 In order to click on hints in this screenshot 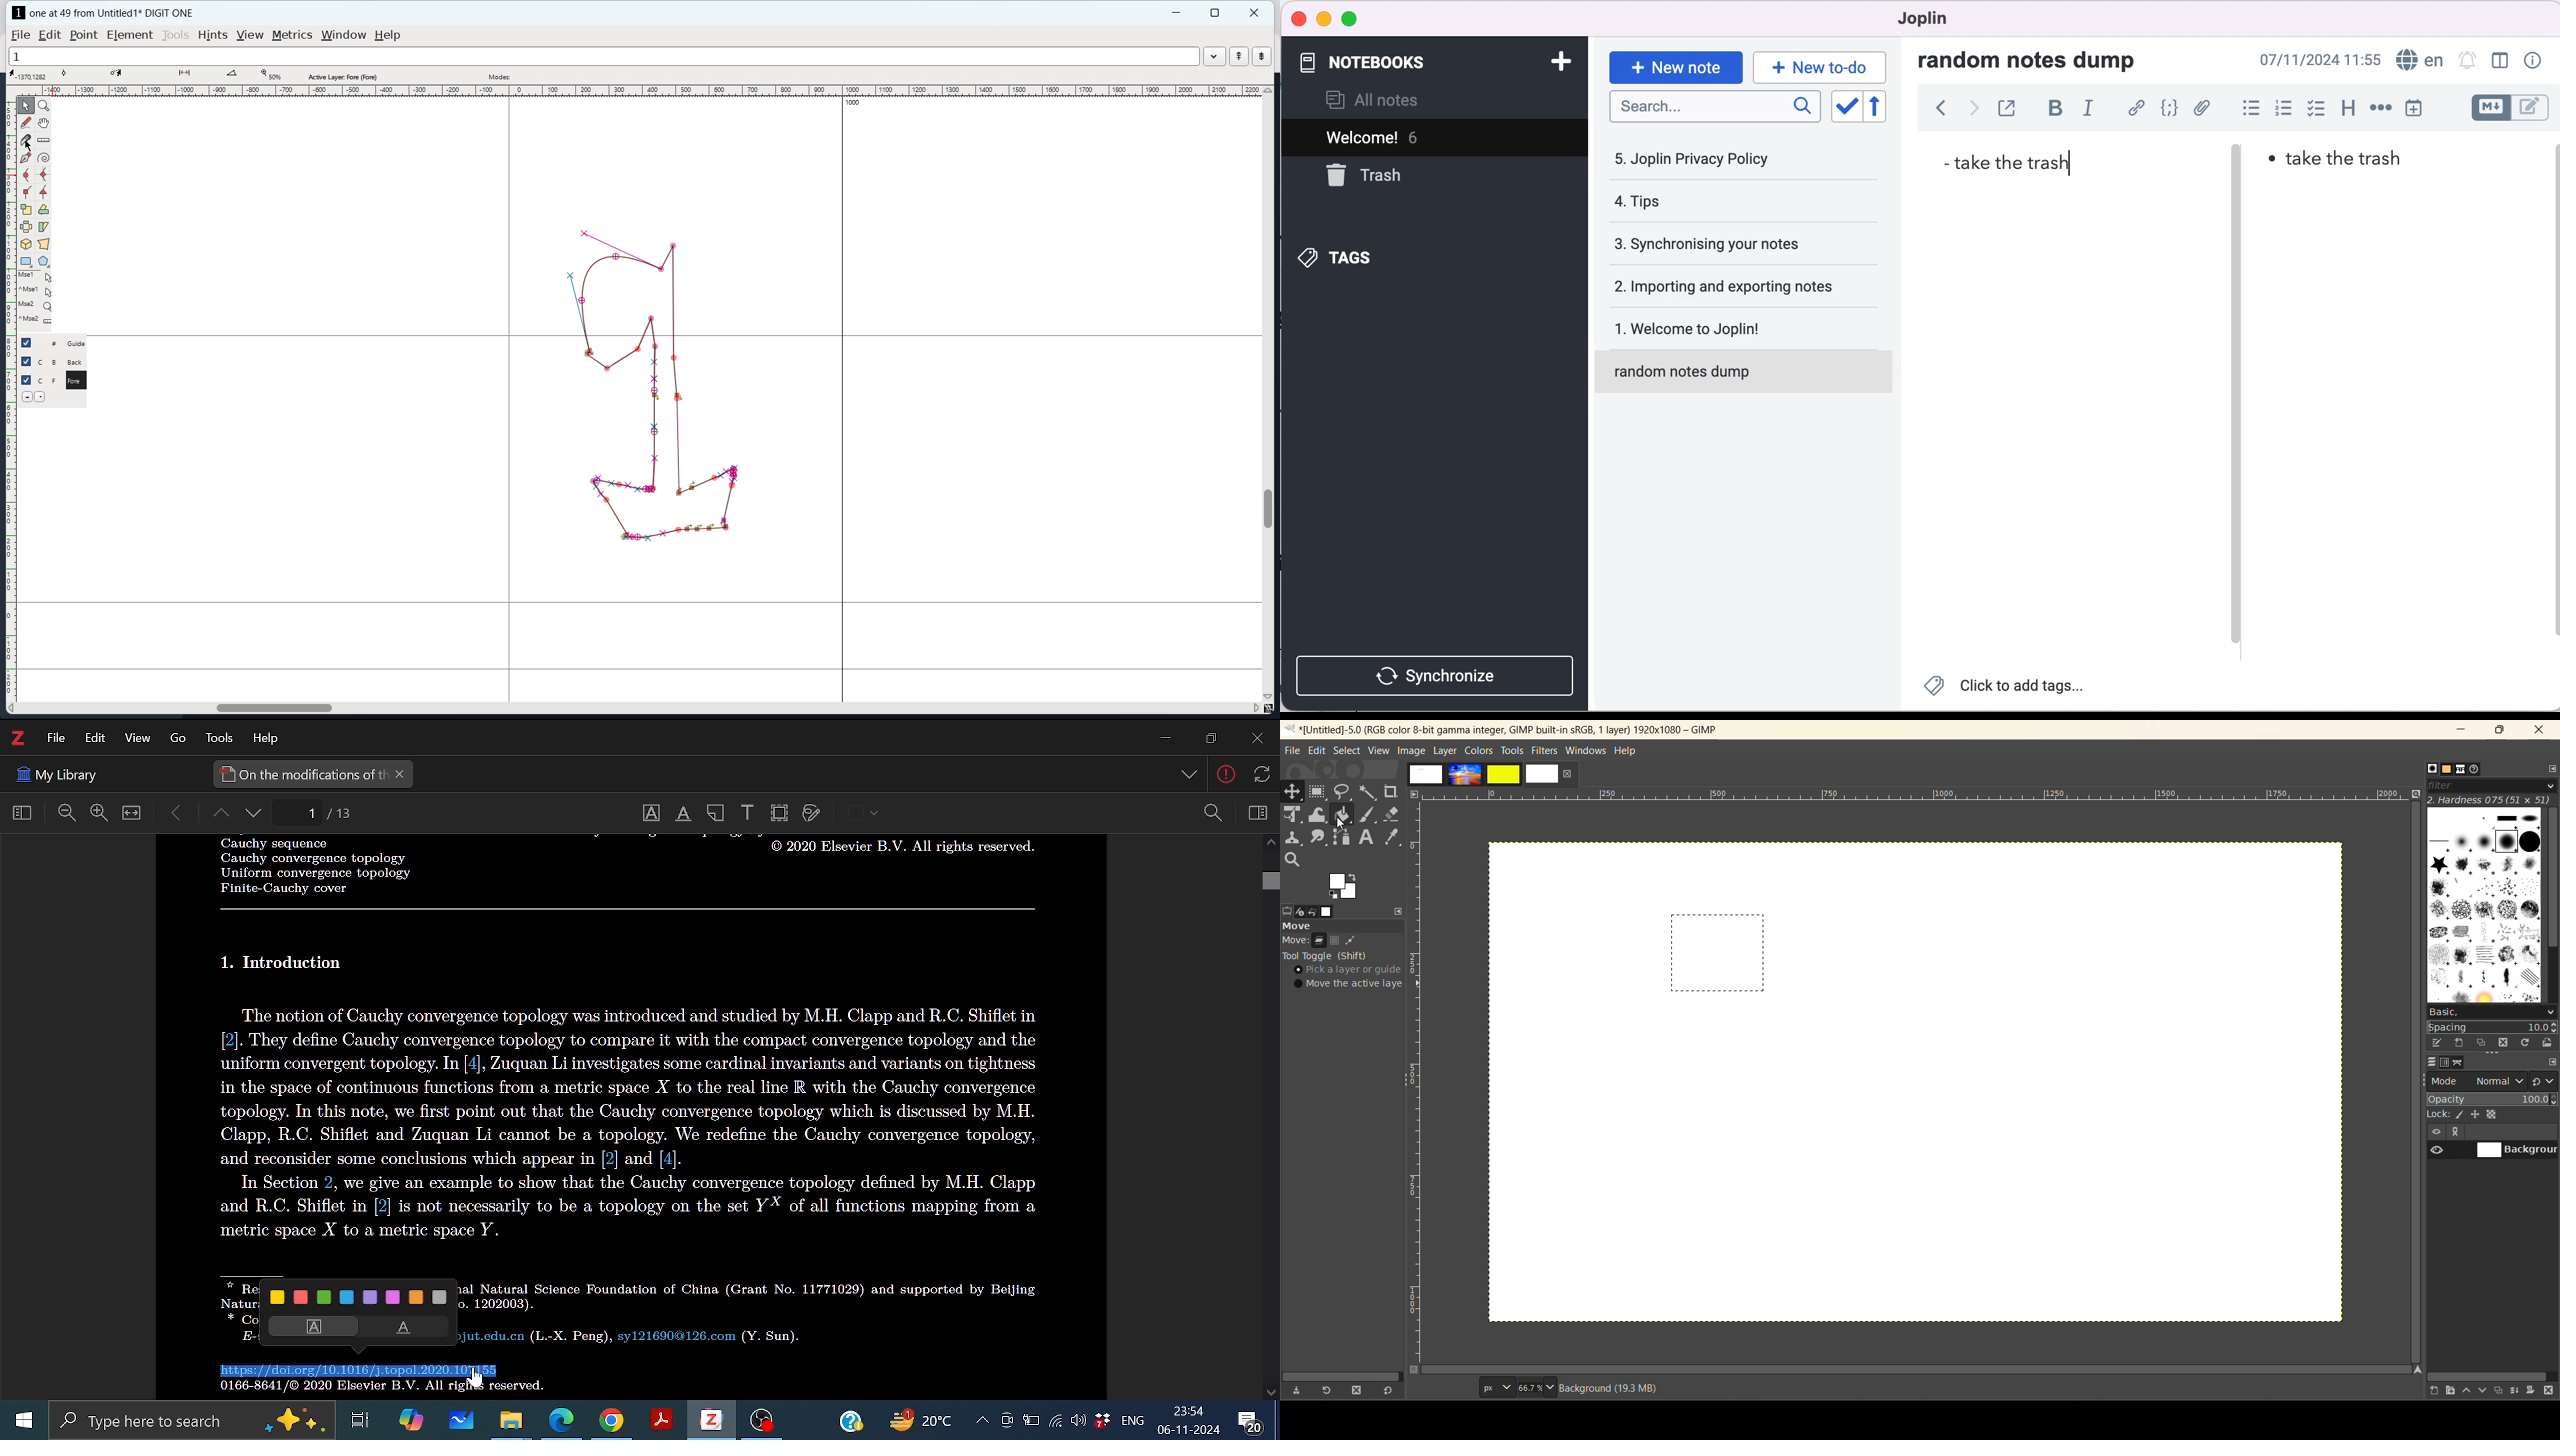, I will do `click(213, 35)`.